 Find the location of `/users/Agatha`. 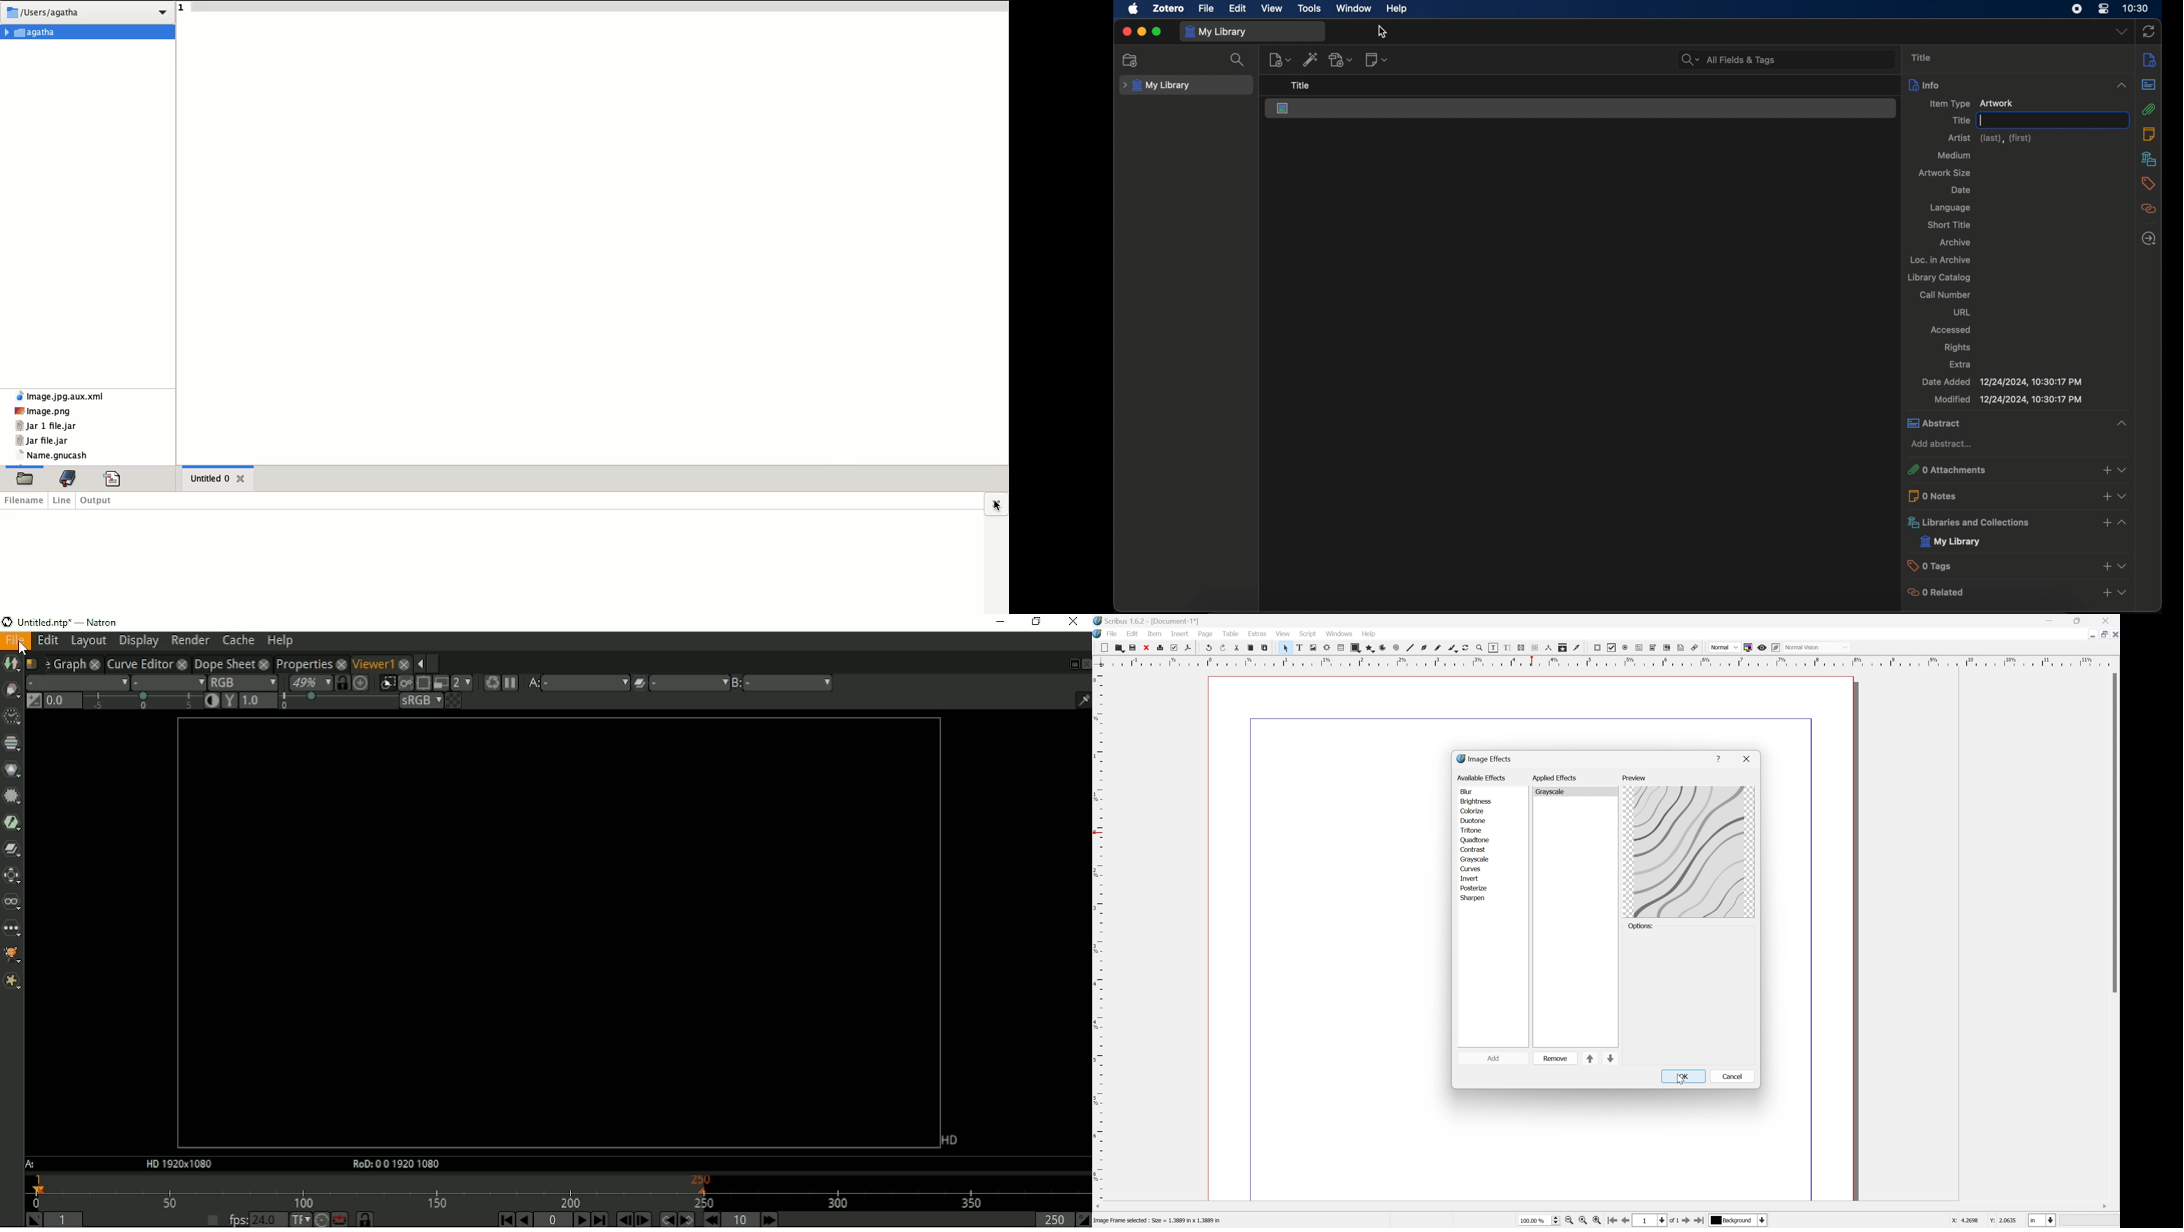

/users/Agatha is located at coordinates (88, 13).